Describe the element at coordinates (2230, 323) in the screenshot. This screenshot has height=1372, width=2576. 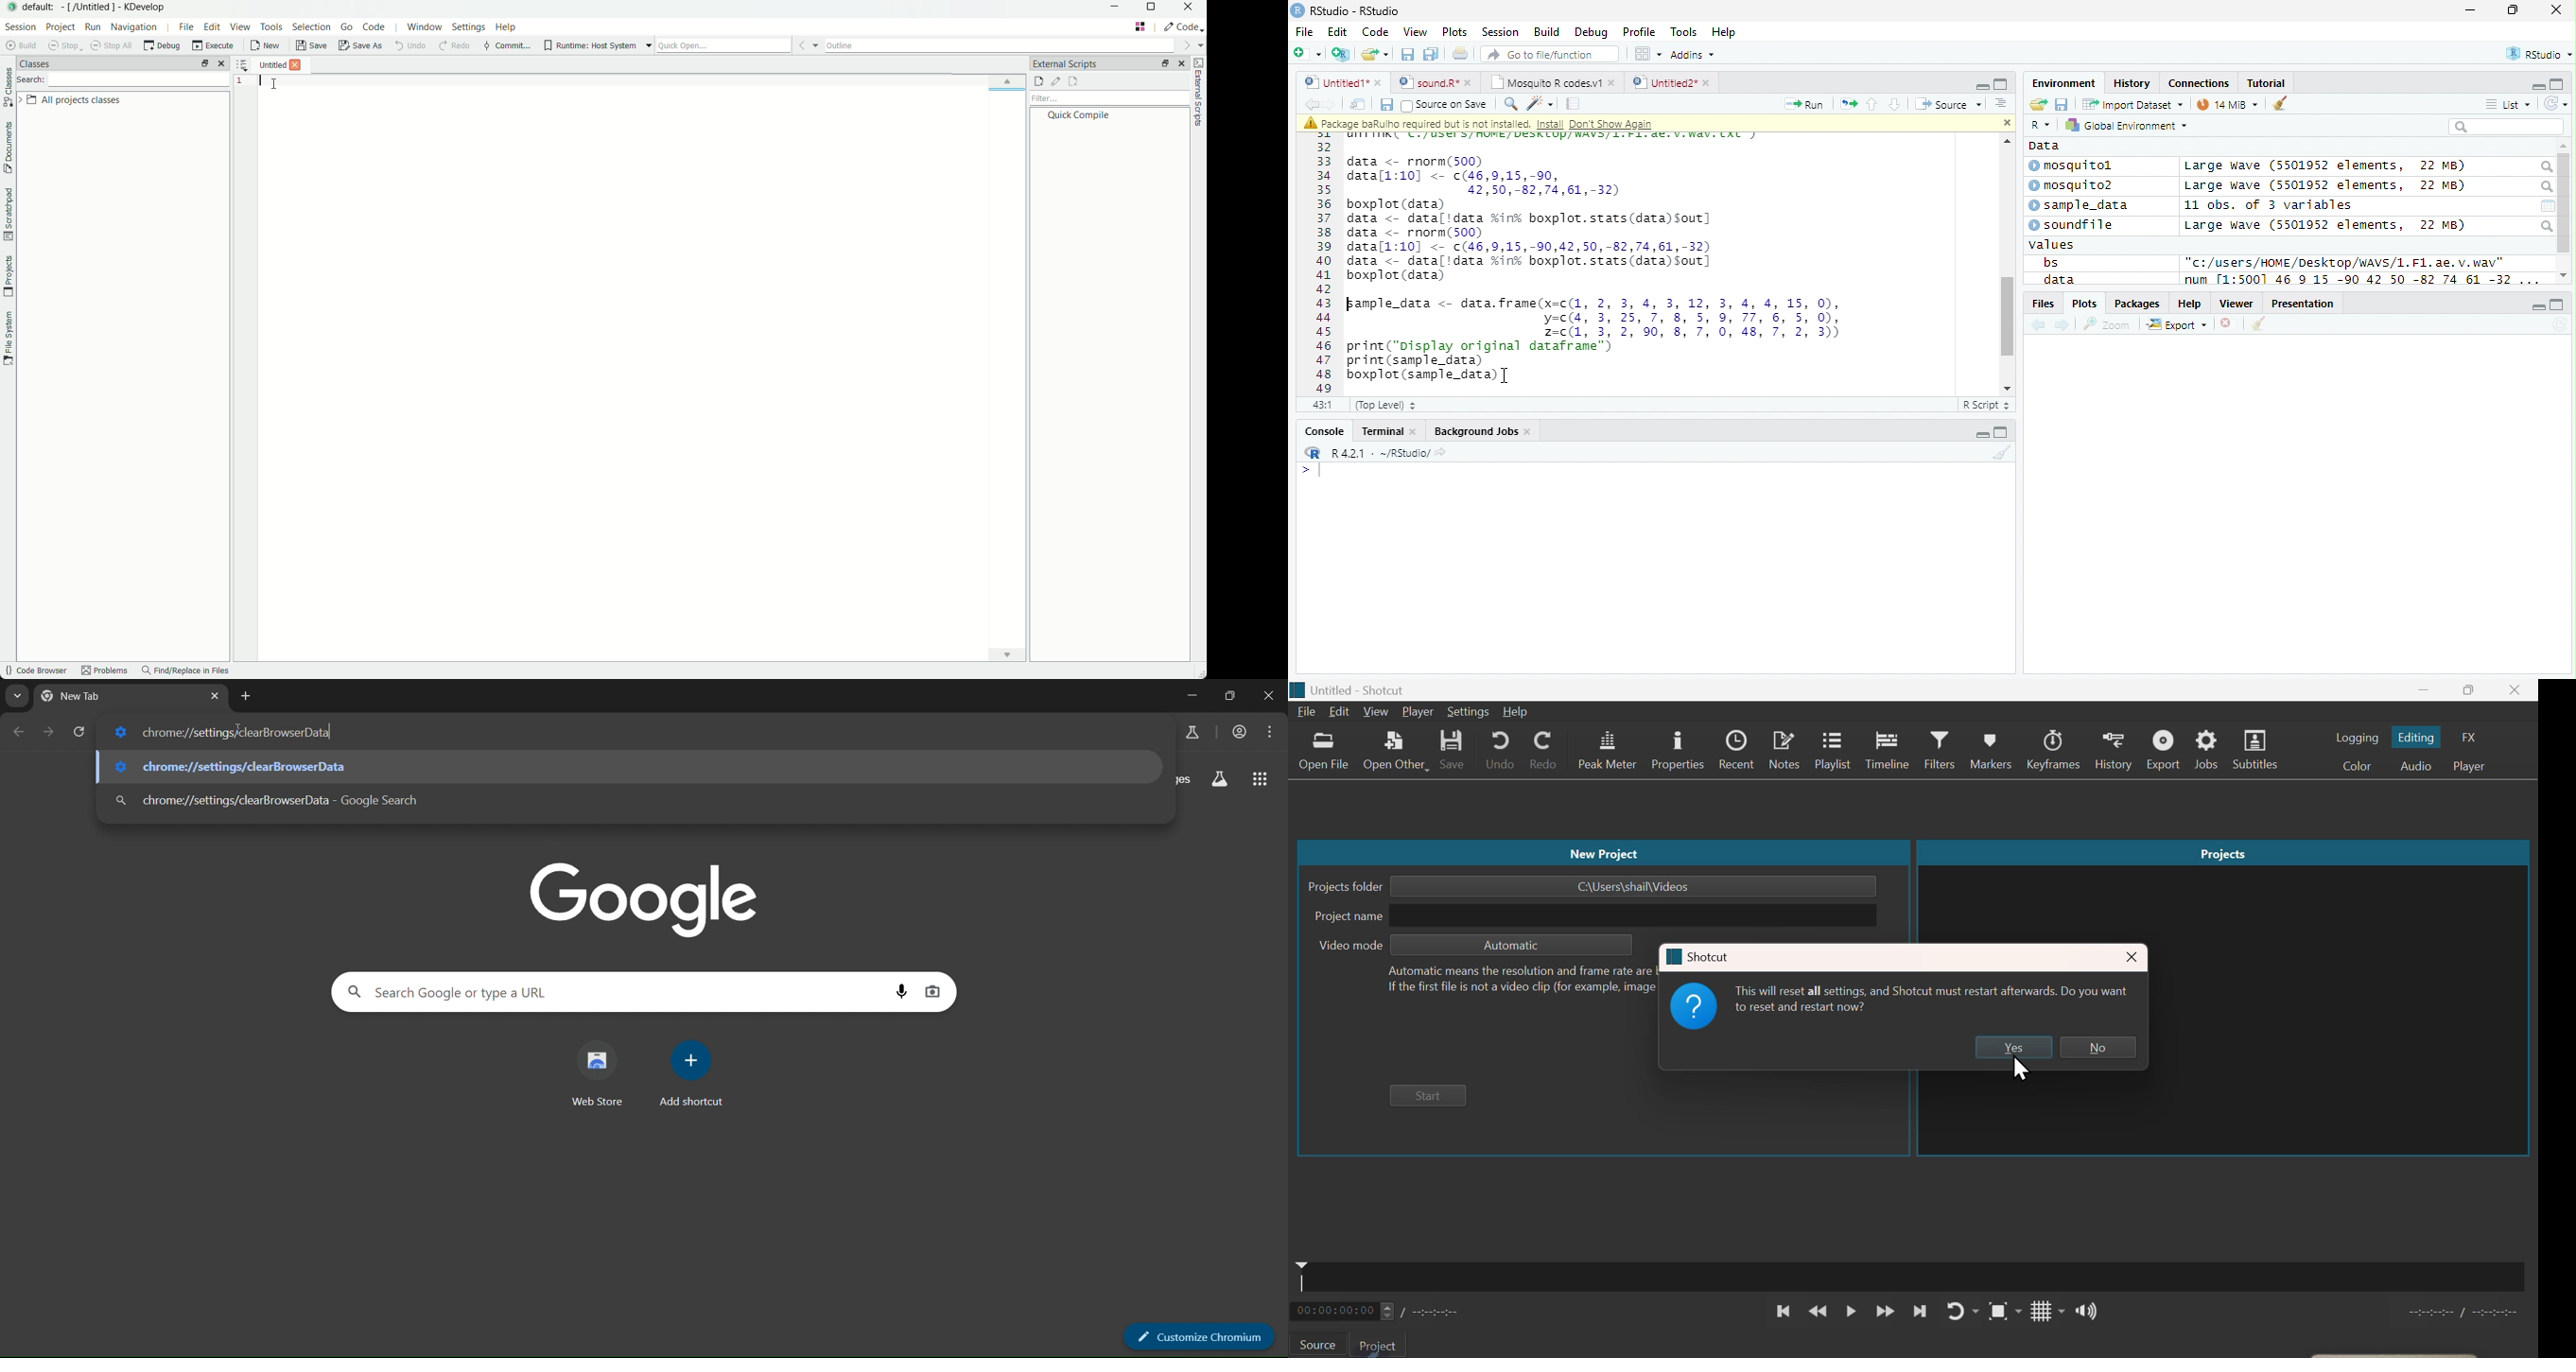
I see `delete file` at that location.